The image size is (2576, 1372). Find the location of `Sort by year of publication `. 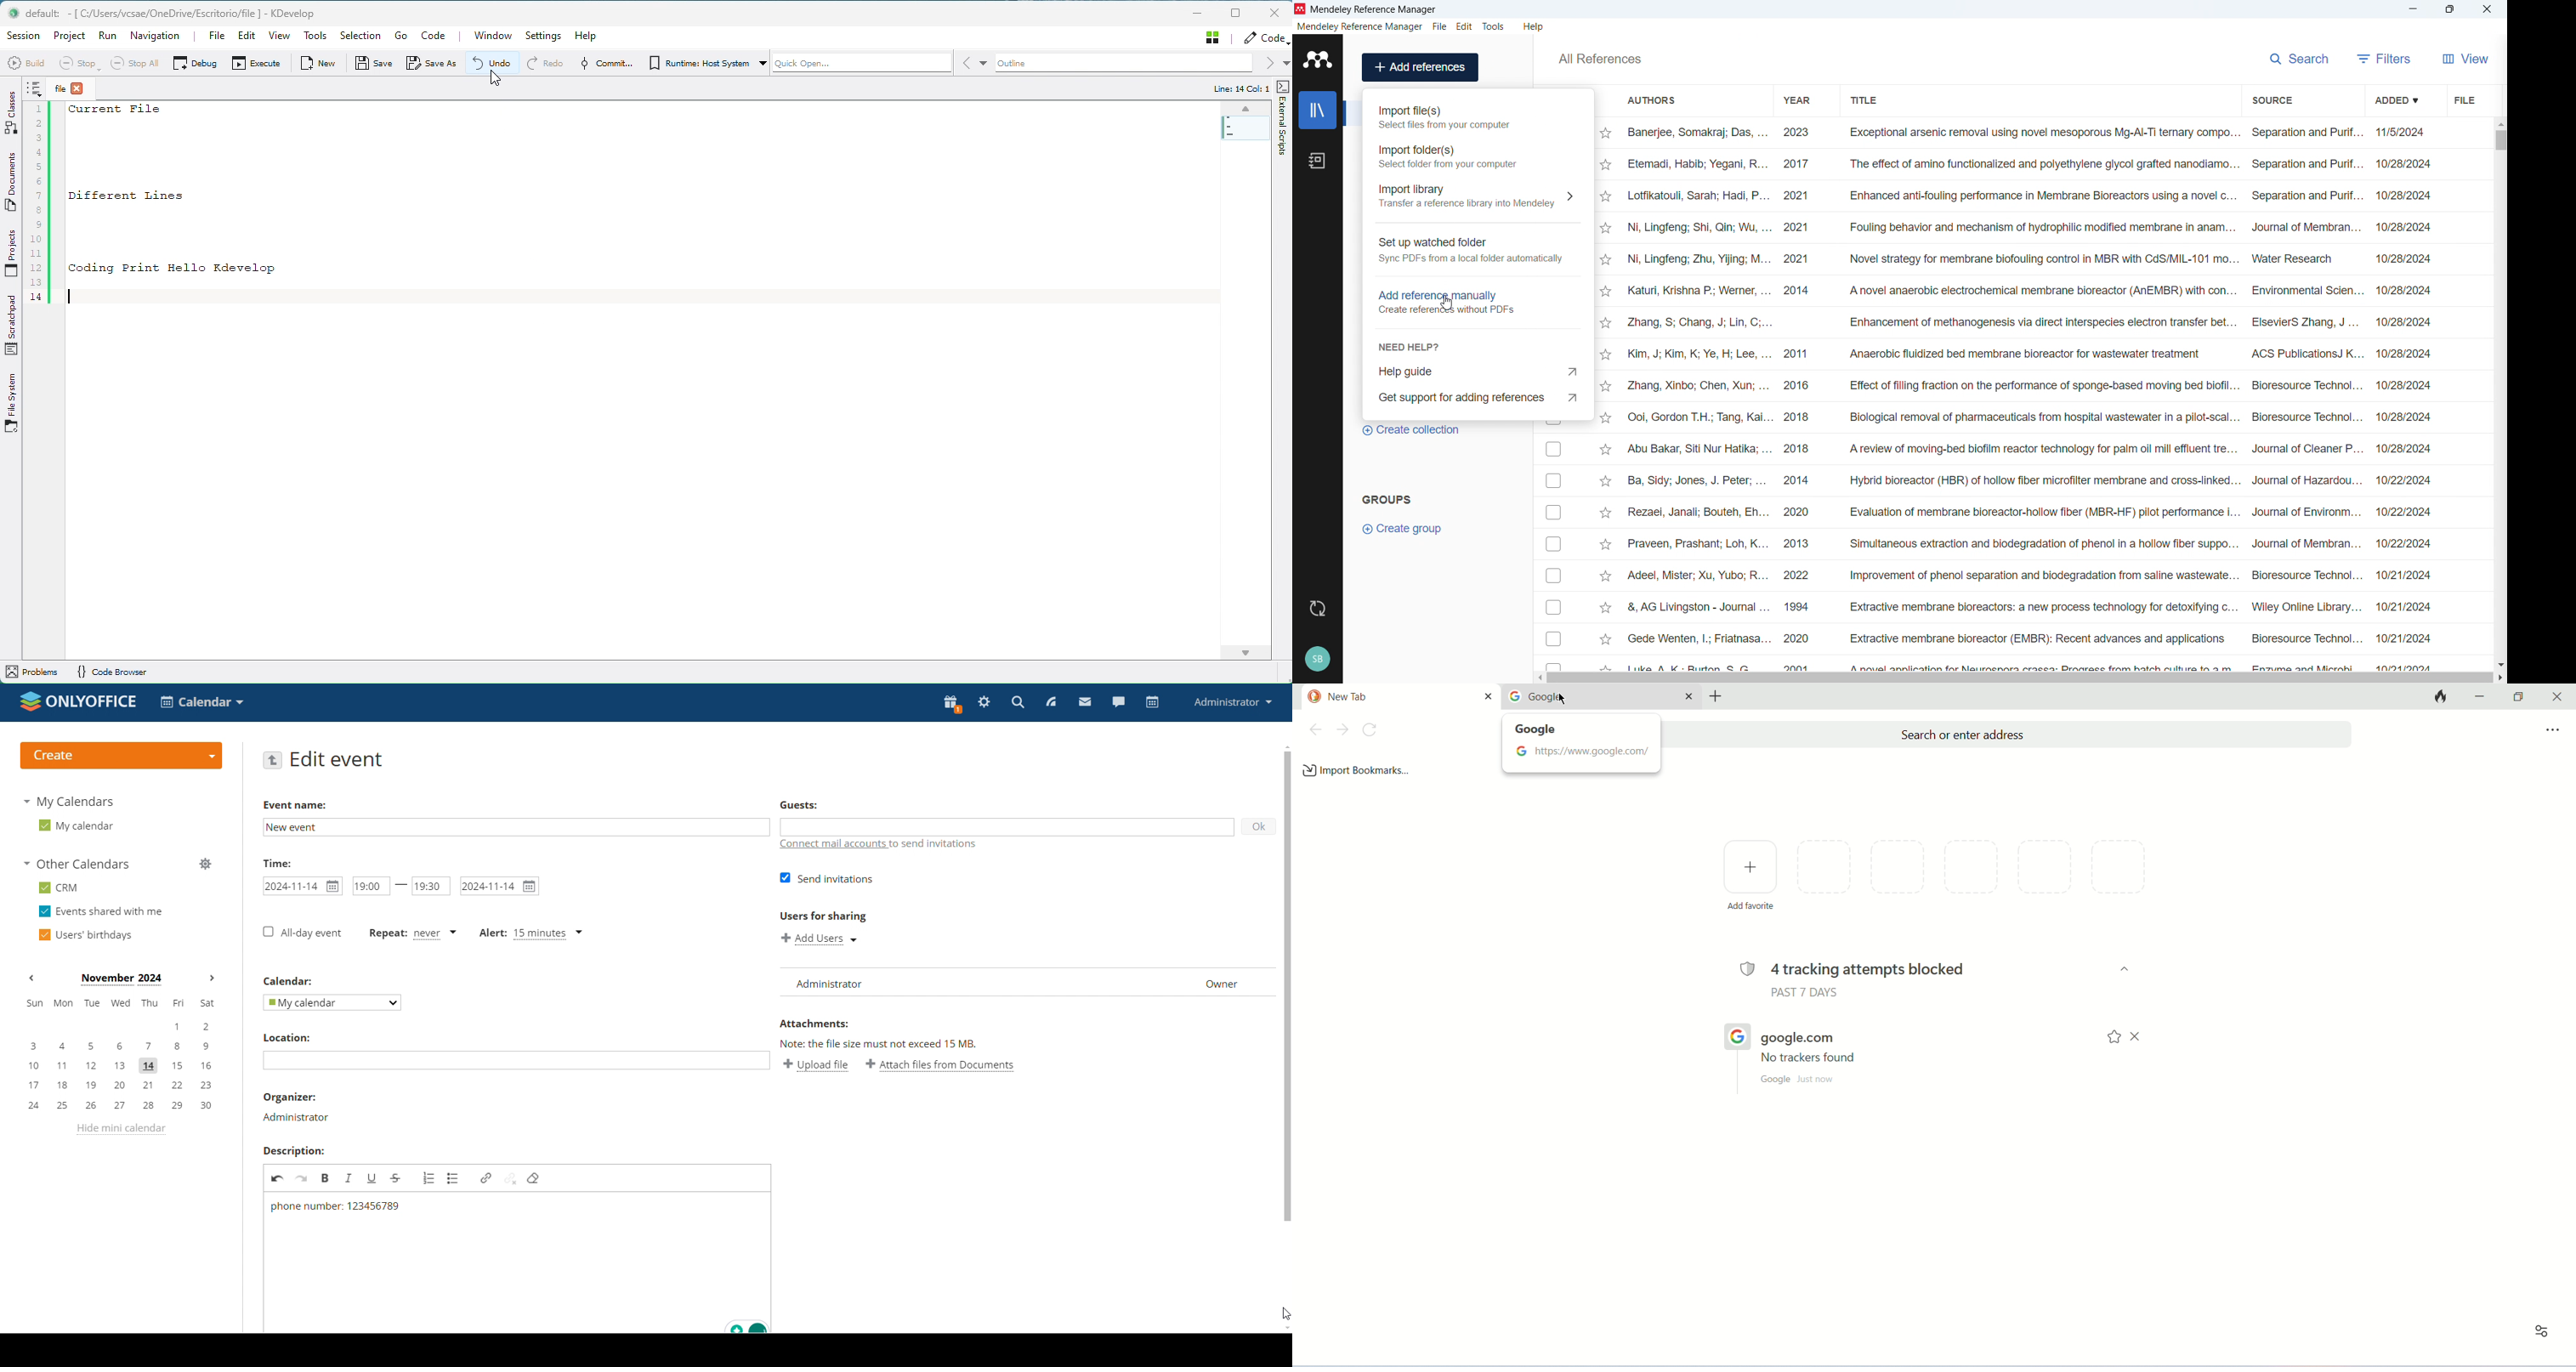

Sort by year of publication  is located at coordinates (1795, 99).